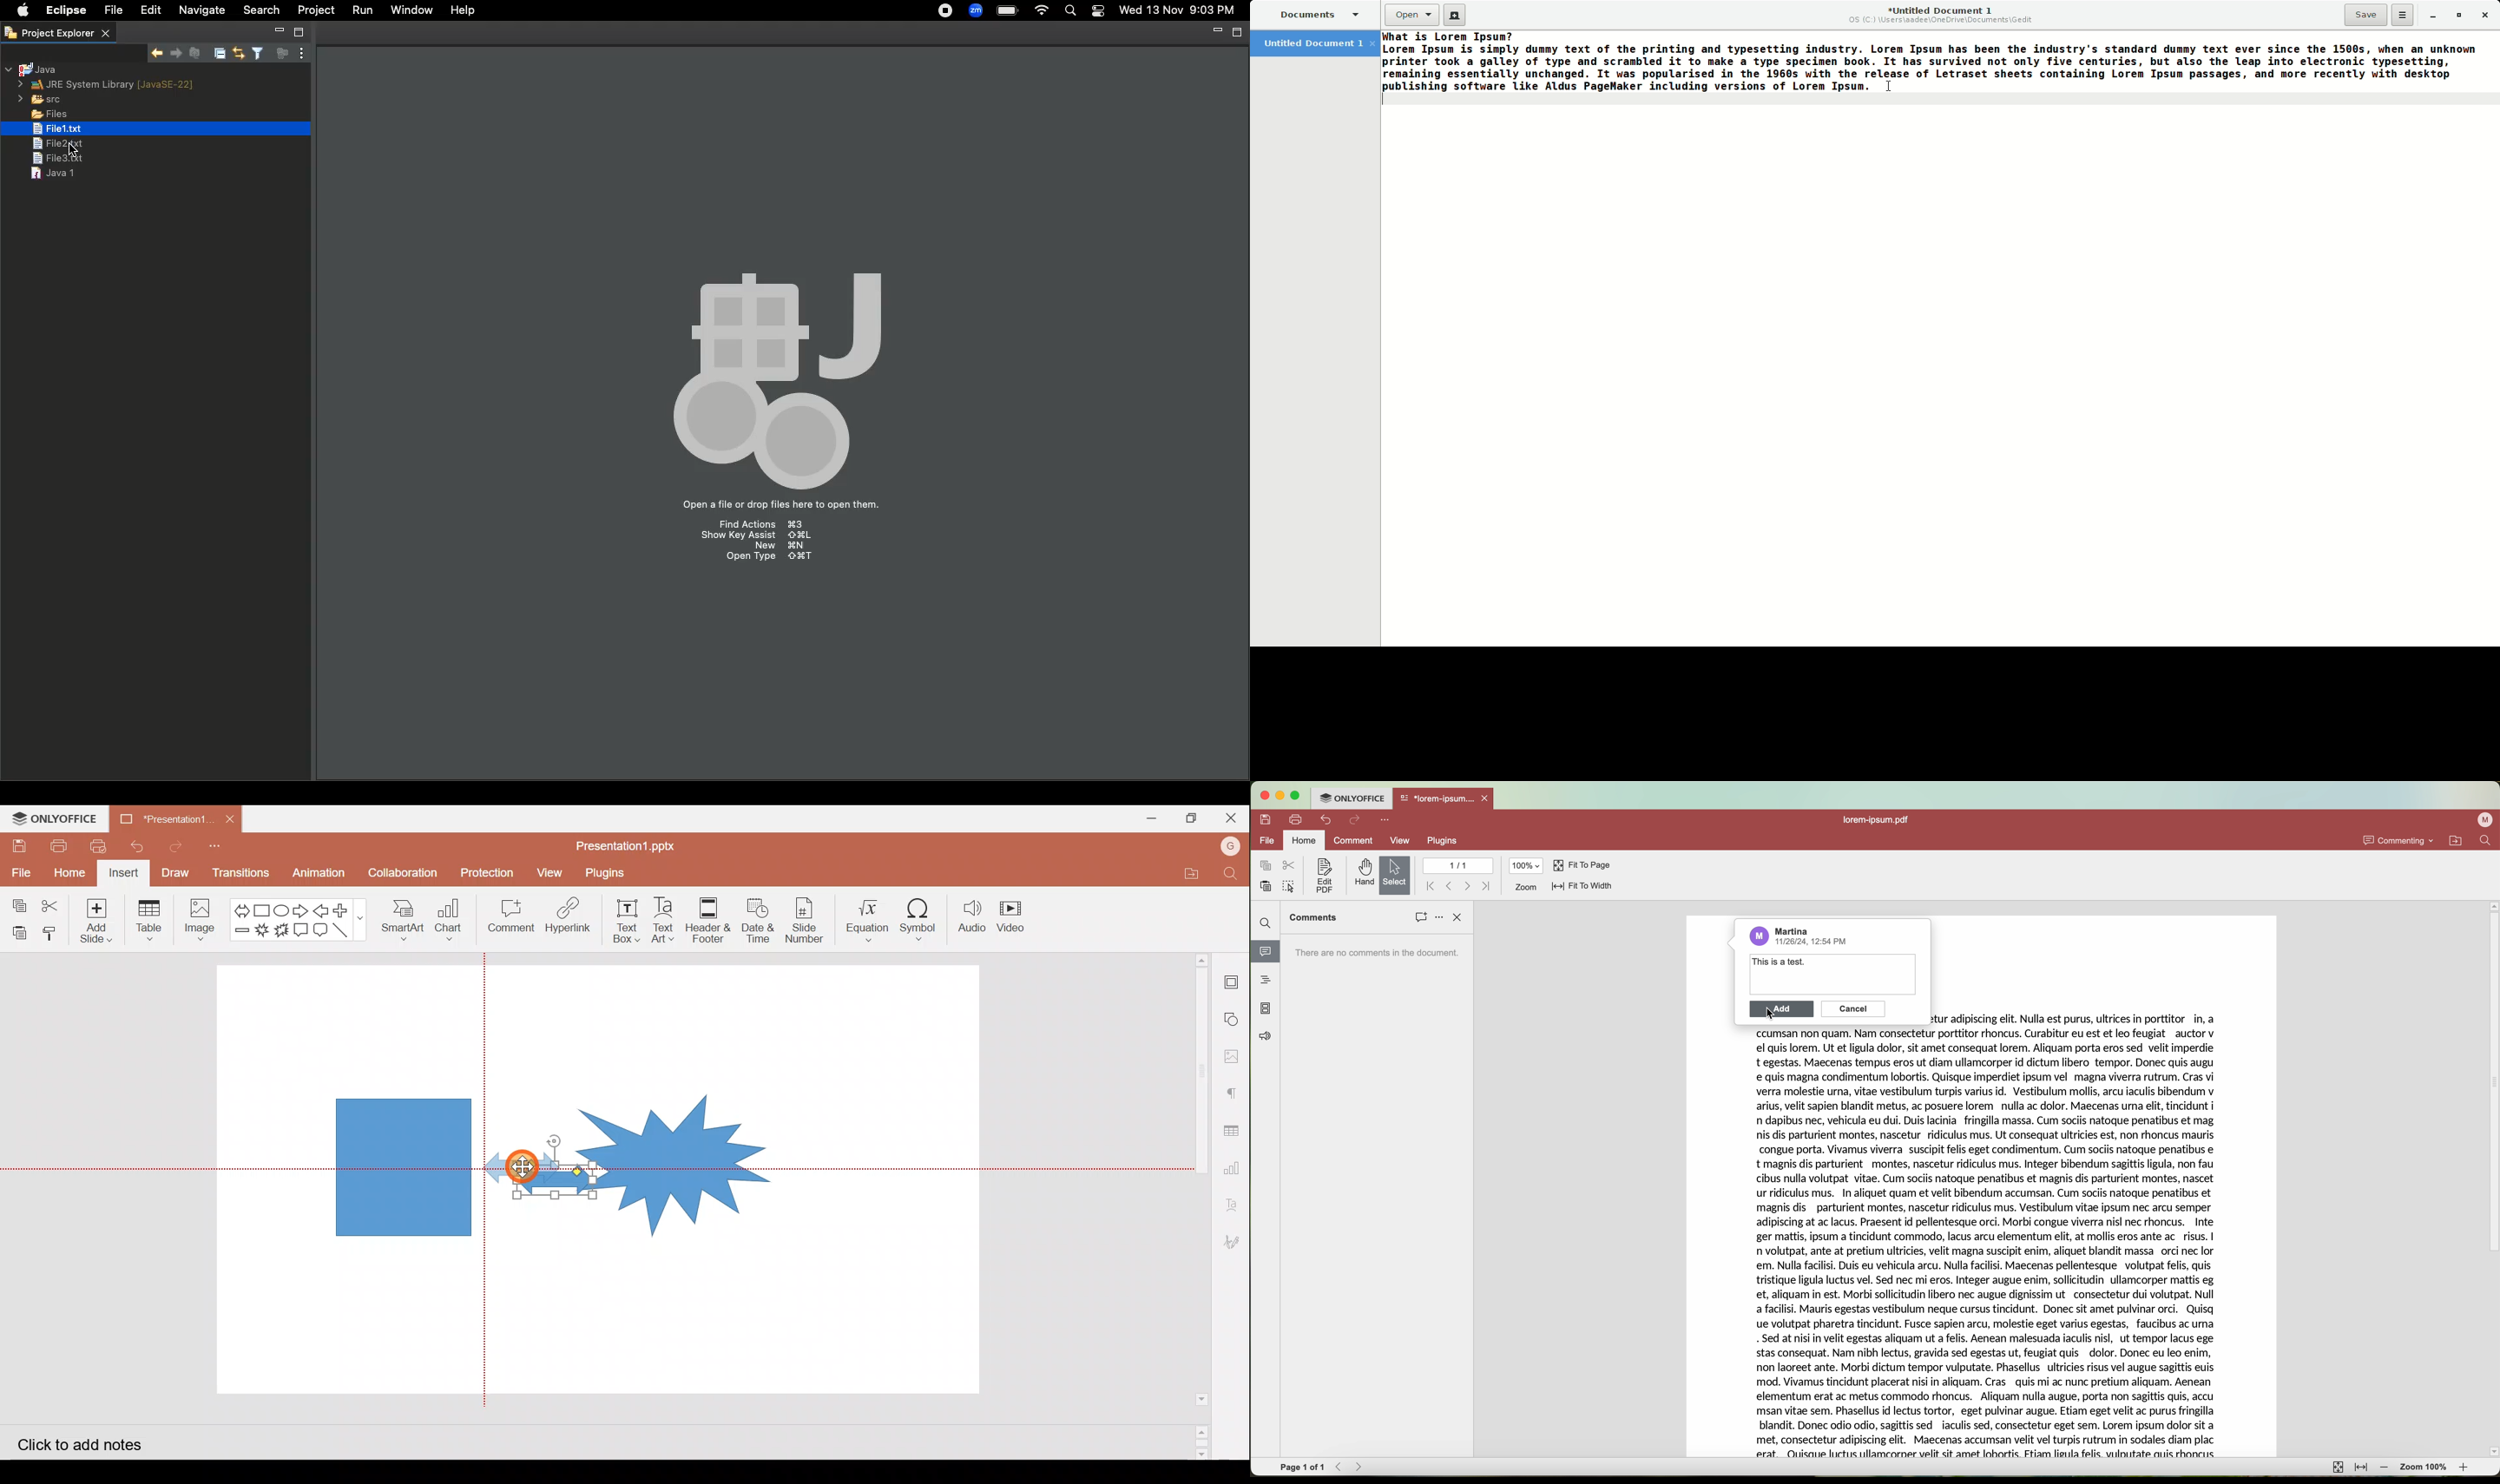 This screenshot has width=2520, height=1484. Describe the element at coordinates (1941, 15) in the screenshot. I see `Untitled Document 1` at that location.